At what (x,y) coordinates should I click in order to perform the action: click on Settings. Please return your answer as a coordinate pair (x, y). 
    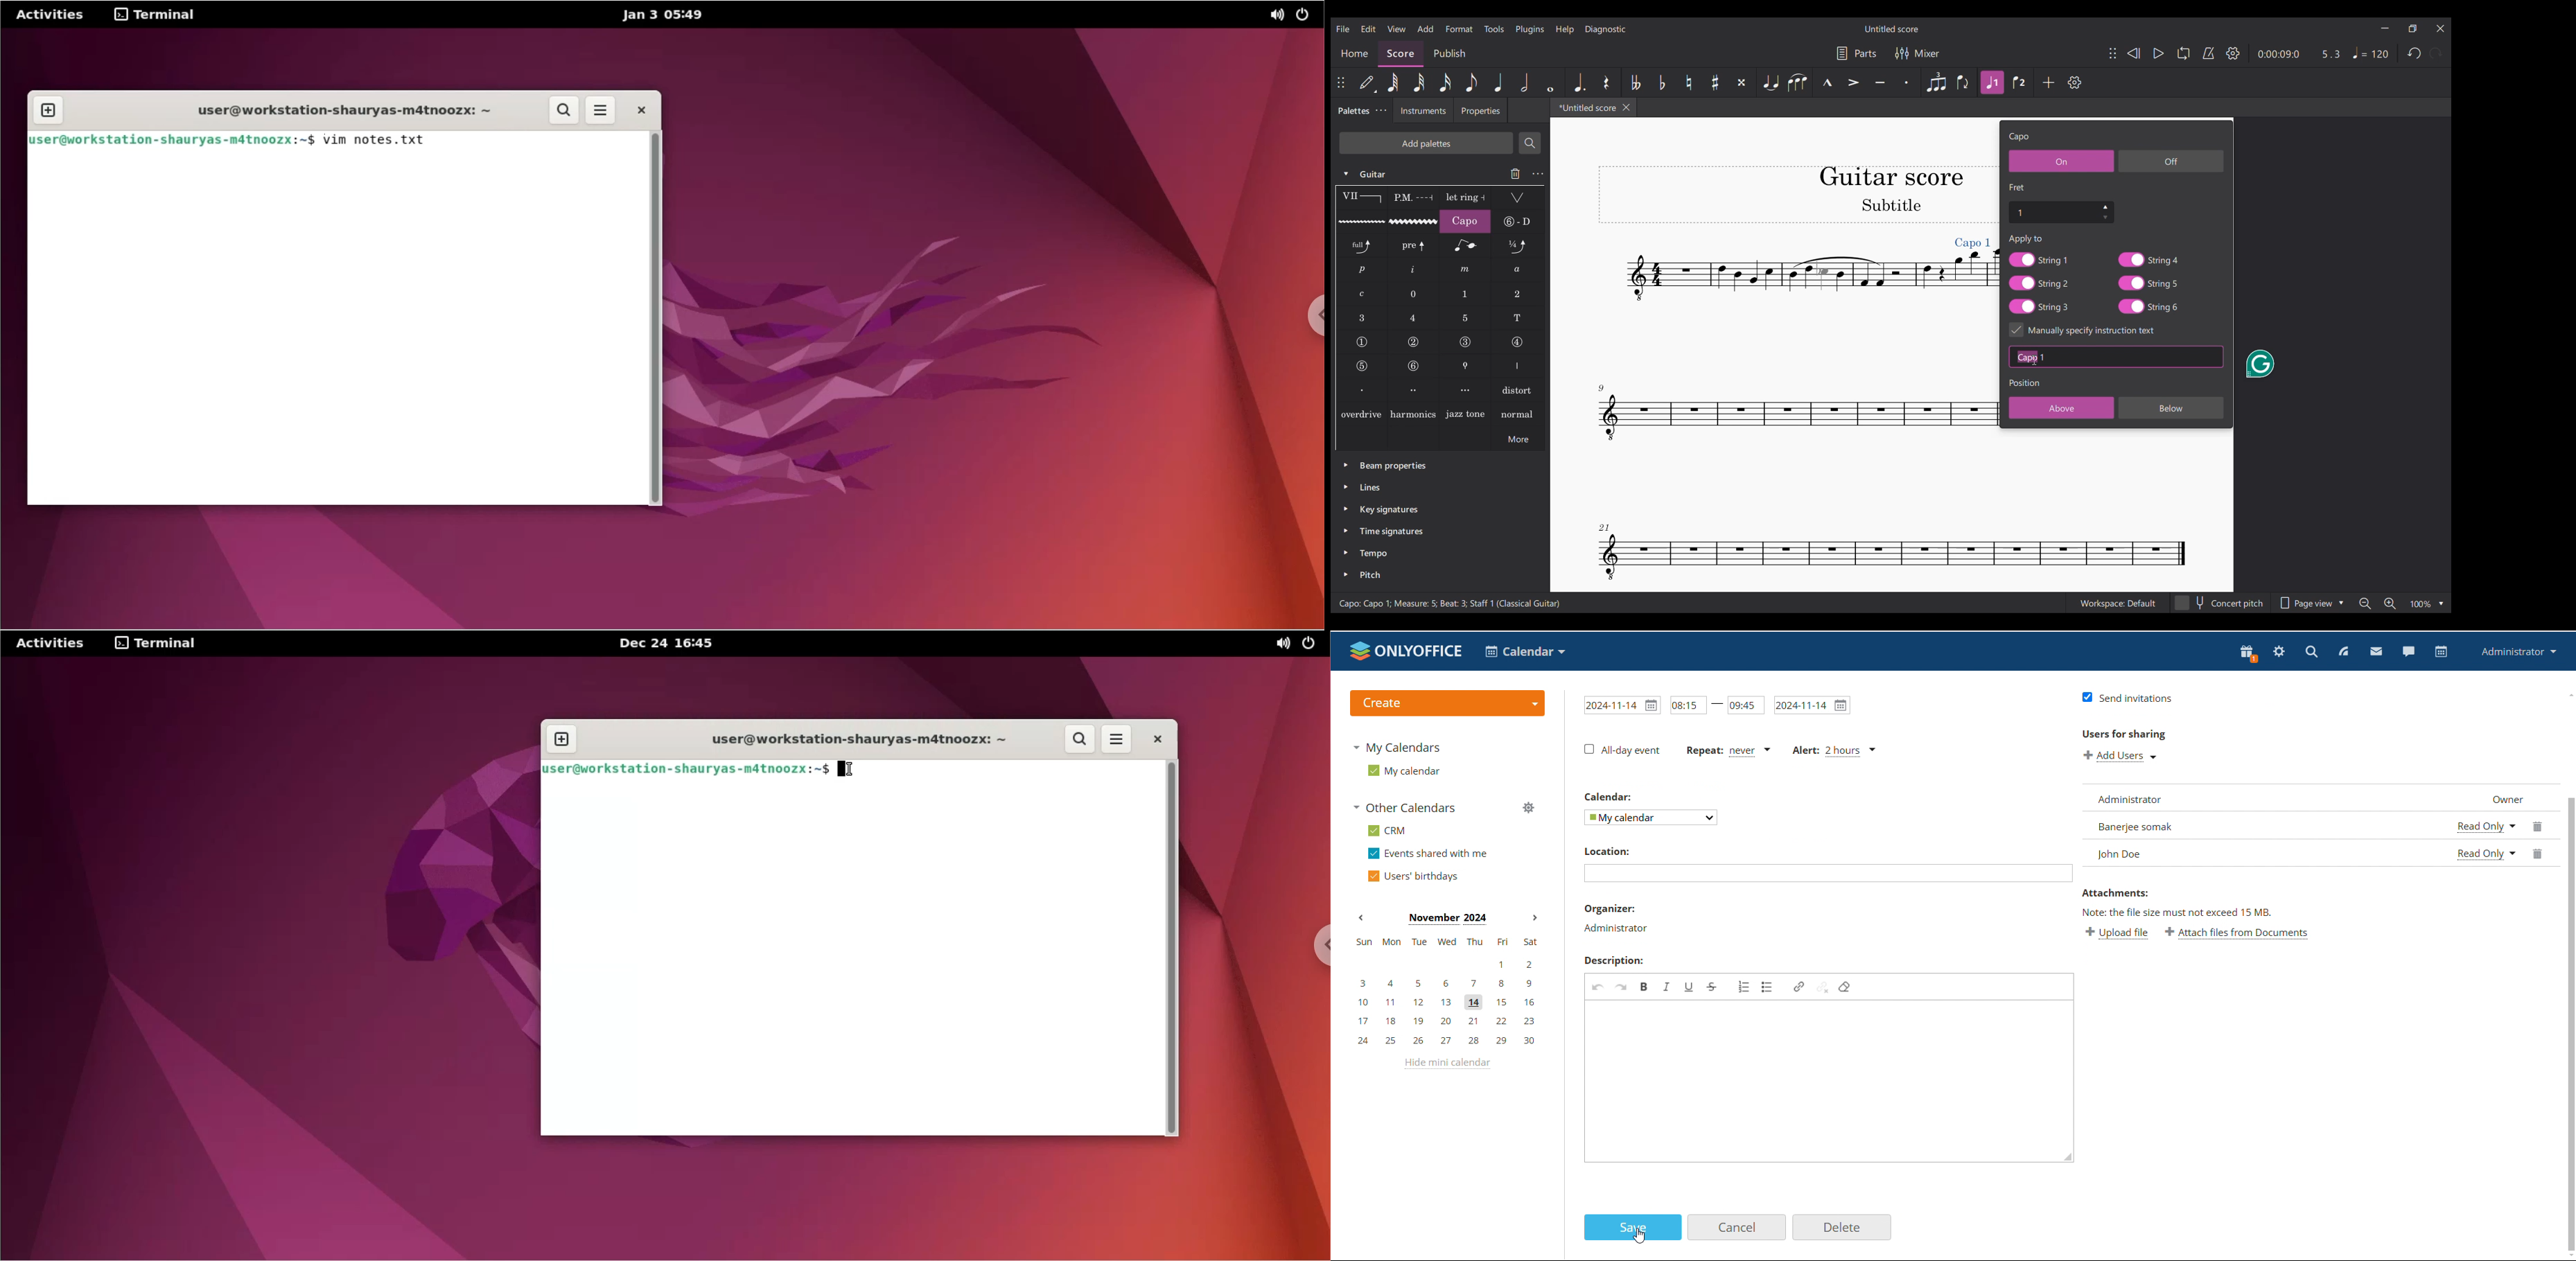
    Looking at the image, I should click on (2233, 53).